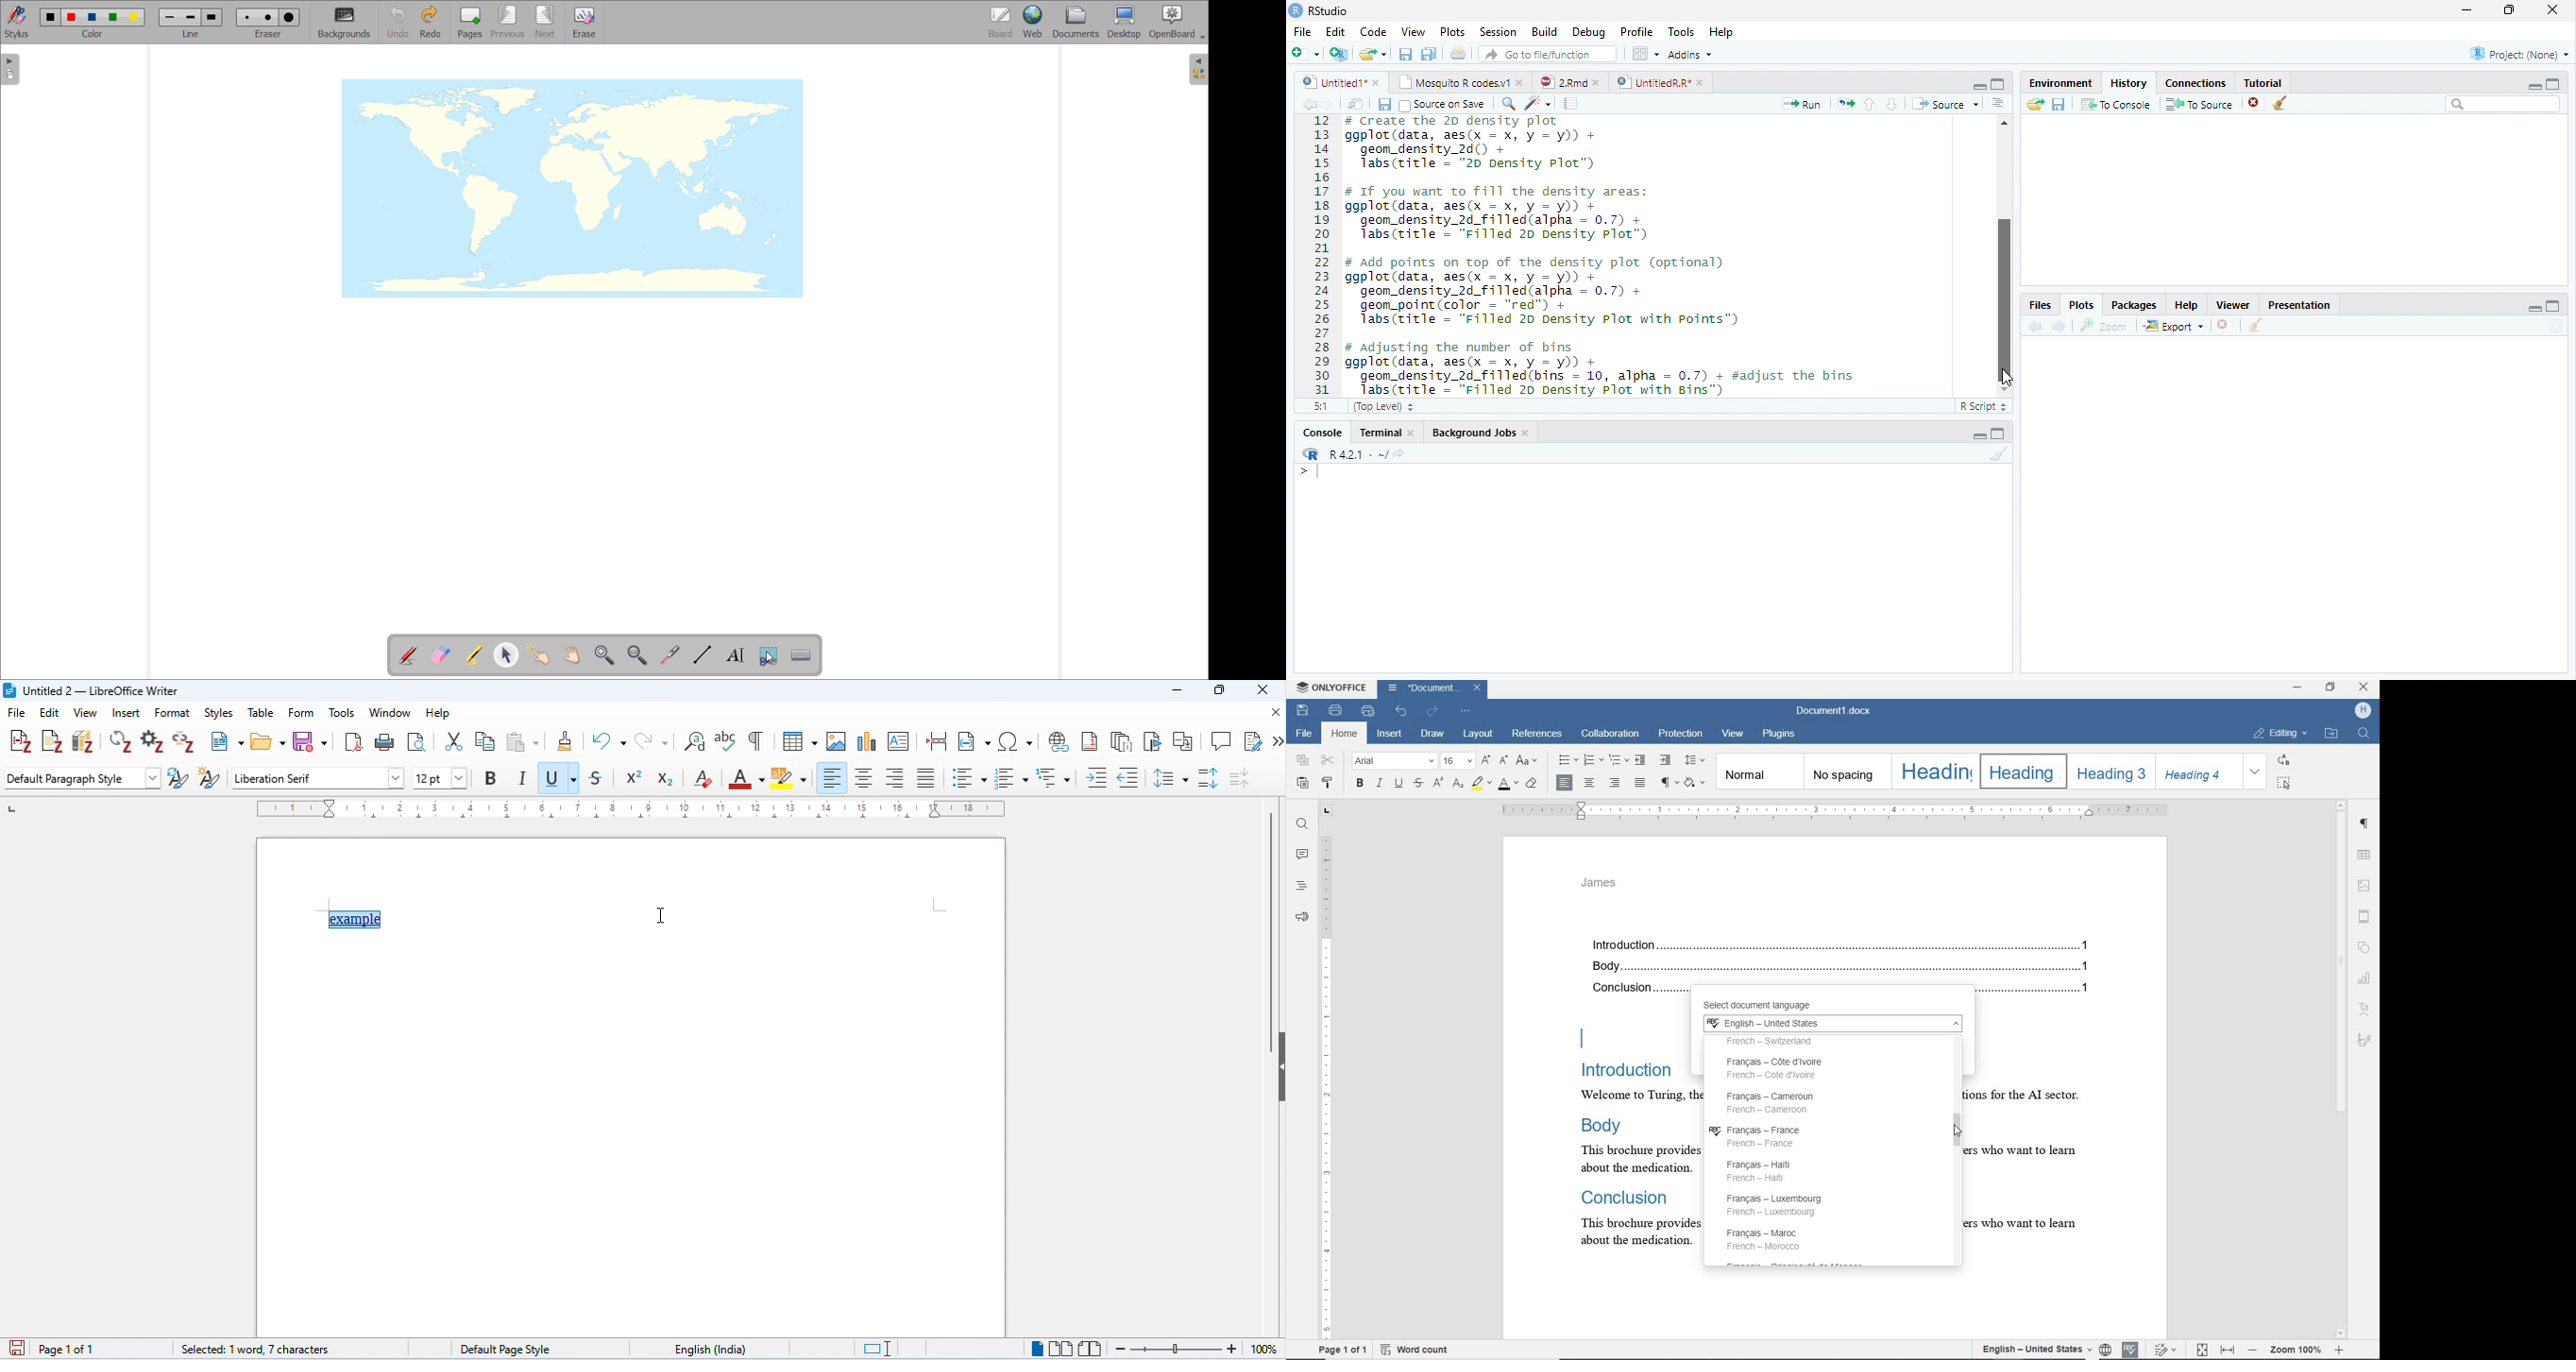  I want to click on View, so click(1413, 32).